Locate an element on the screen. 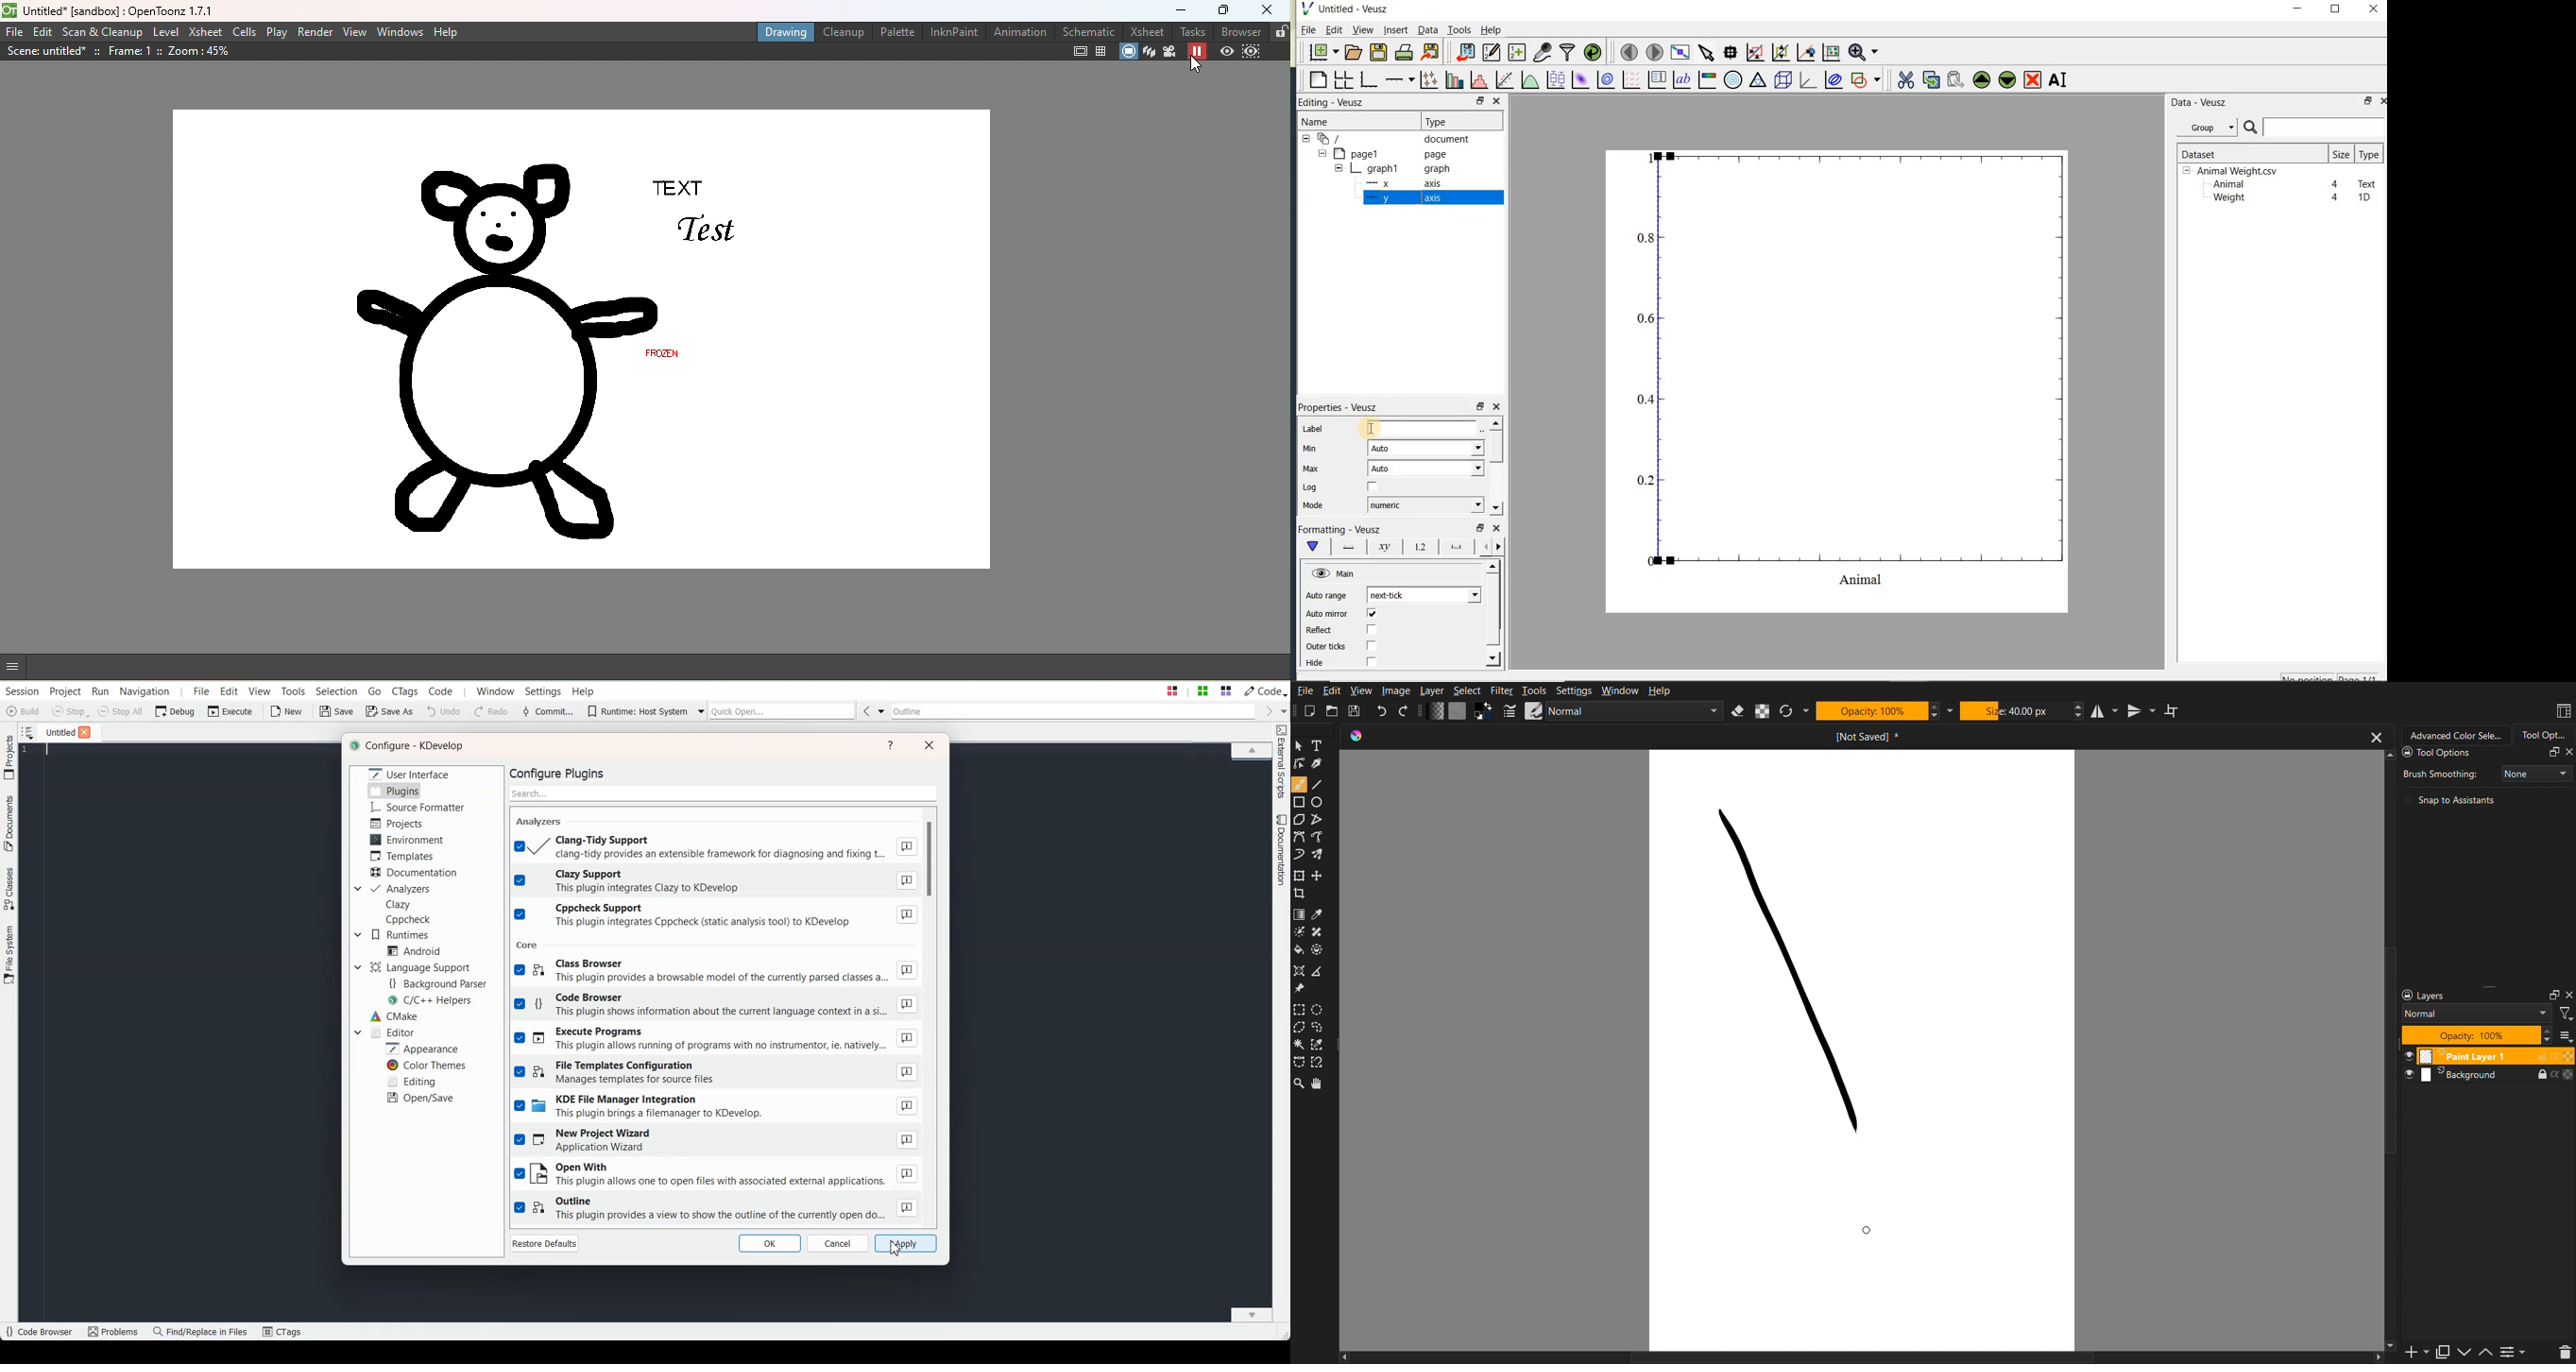 Image resolution: width=2576 pixels, height=1372 pixels. Text Cursor is located at coordinates (49, 750).